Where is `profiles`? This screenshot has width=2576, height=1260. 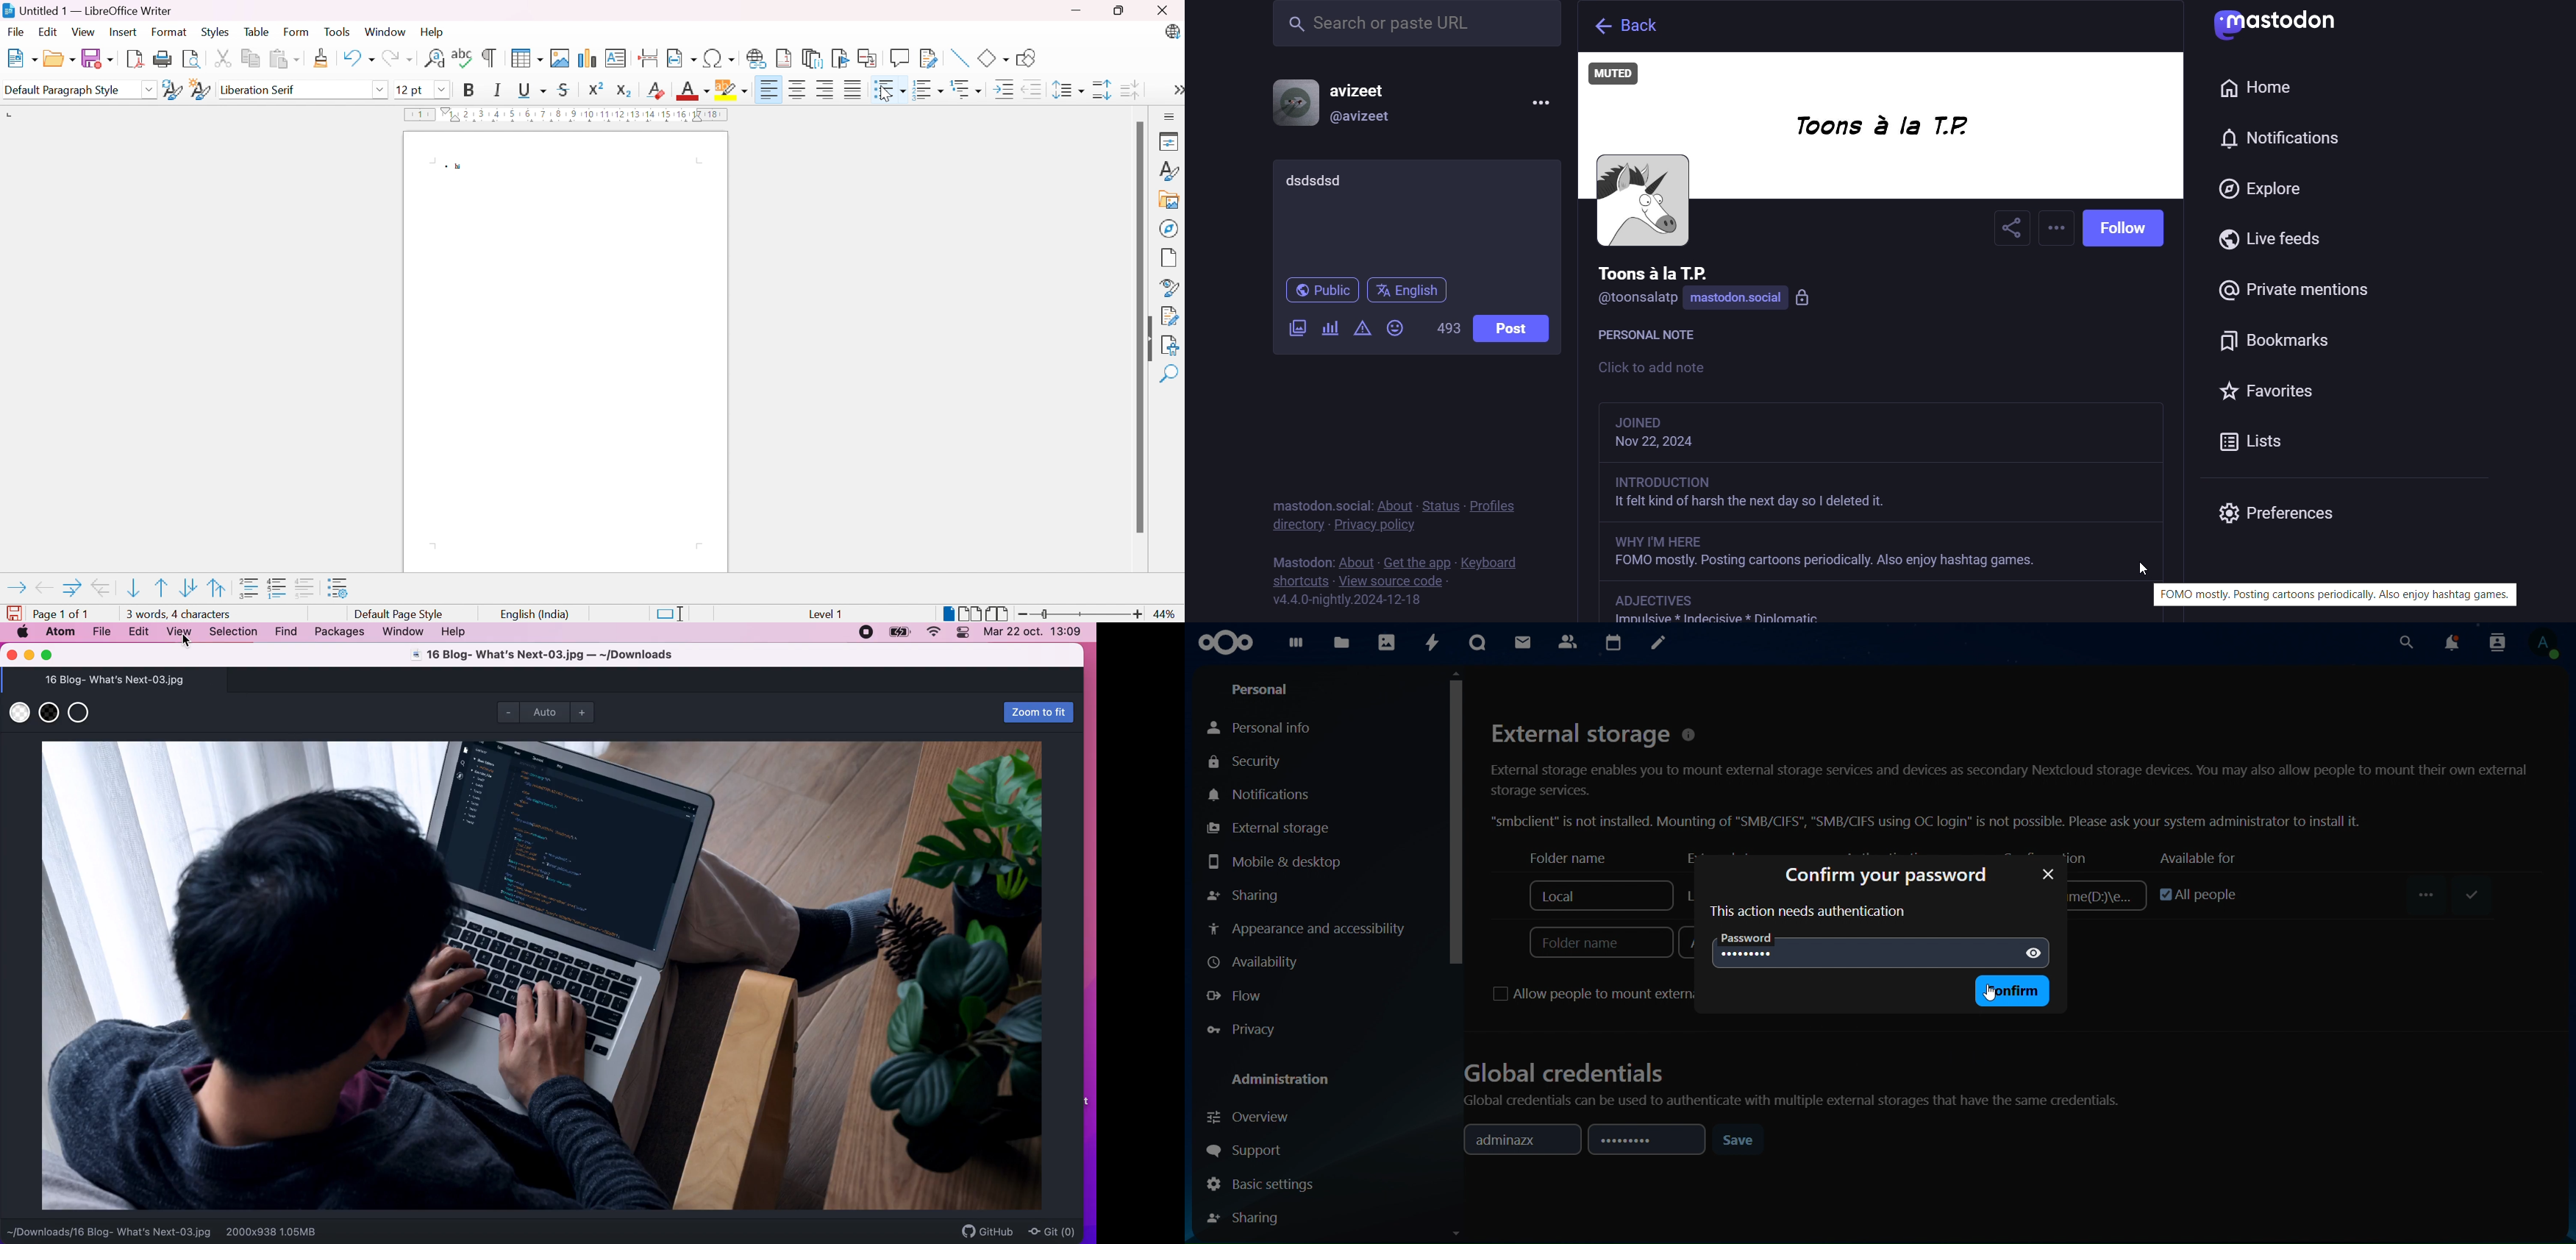
profiles is located at coordinates (1492, 502).